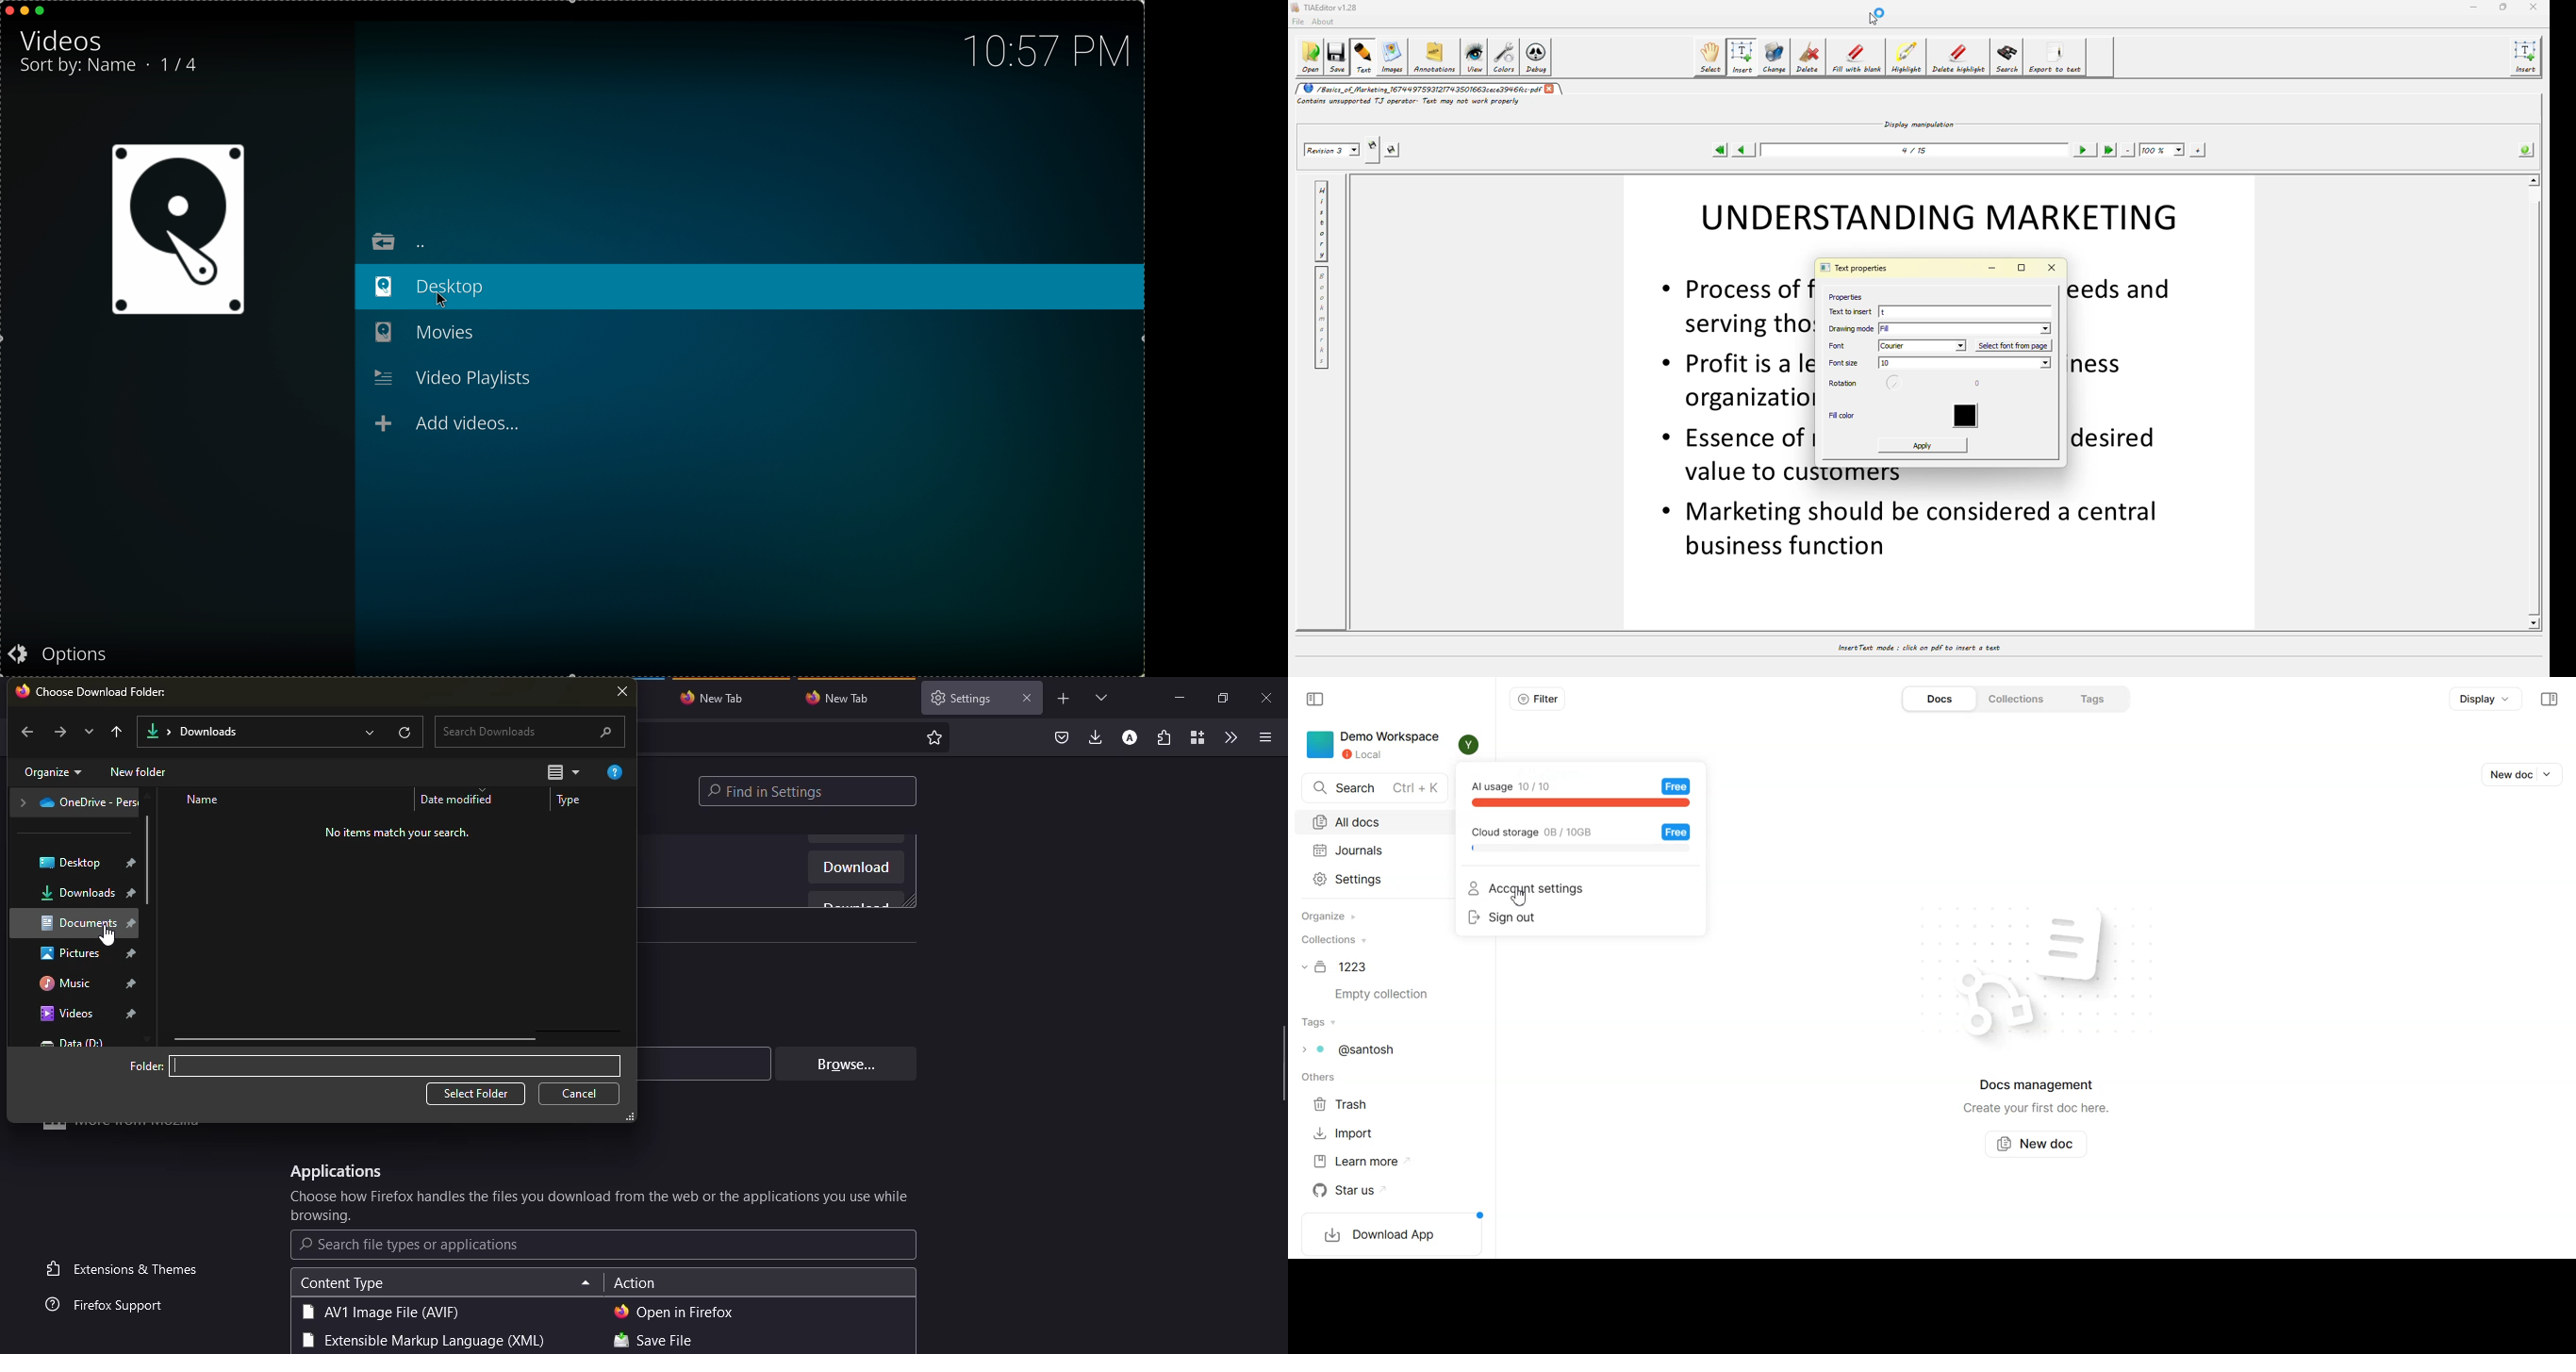  I want to click on Free, so click(1677, 831).